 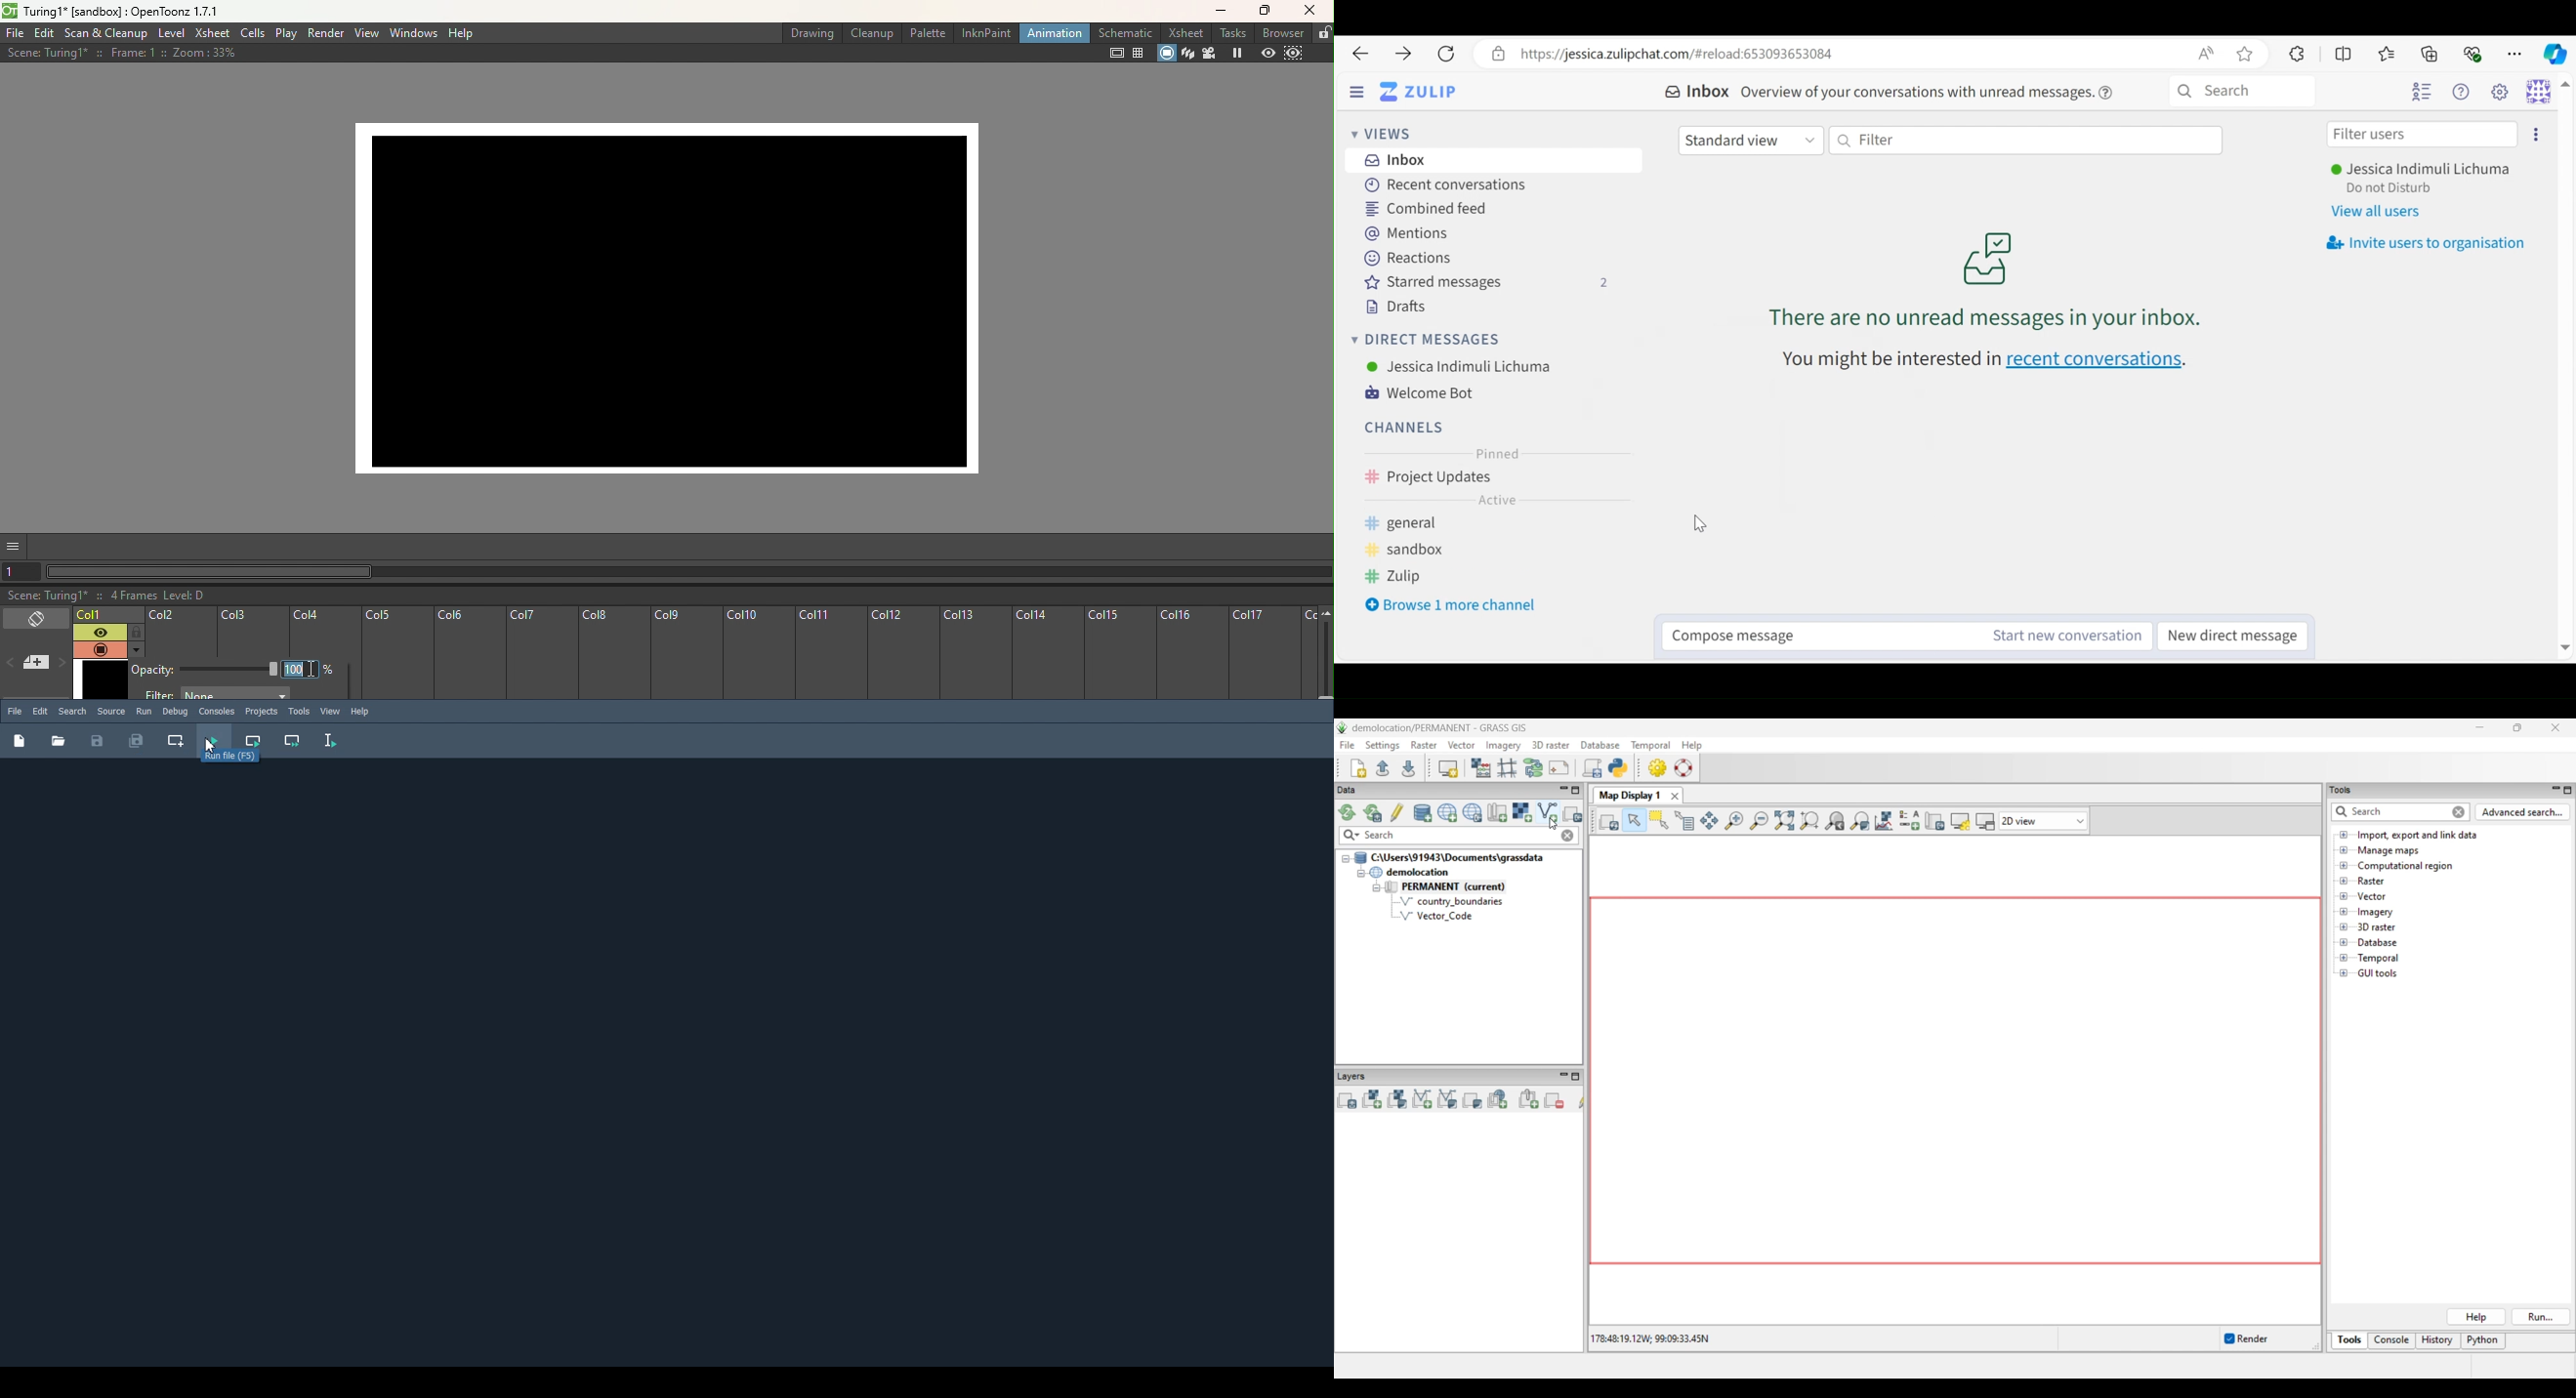 What do you see at coordinates (253, 633) in the screenshot?
I see `Col3` at bounding box center [253, 633].